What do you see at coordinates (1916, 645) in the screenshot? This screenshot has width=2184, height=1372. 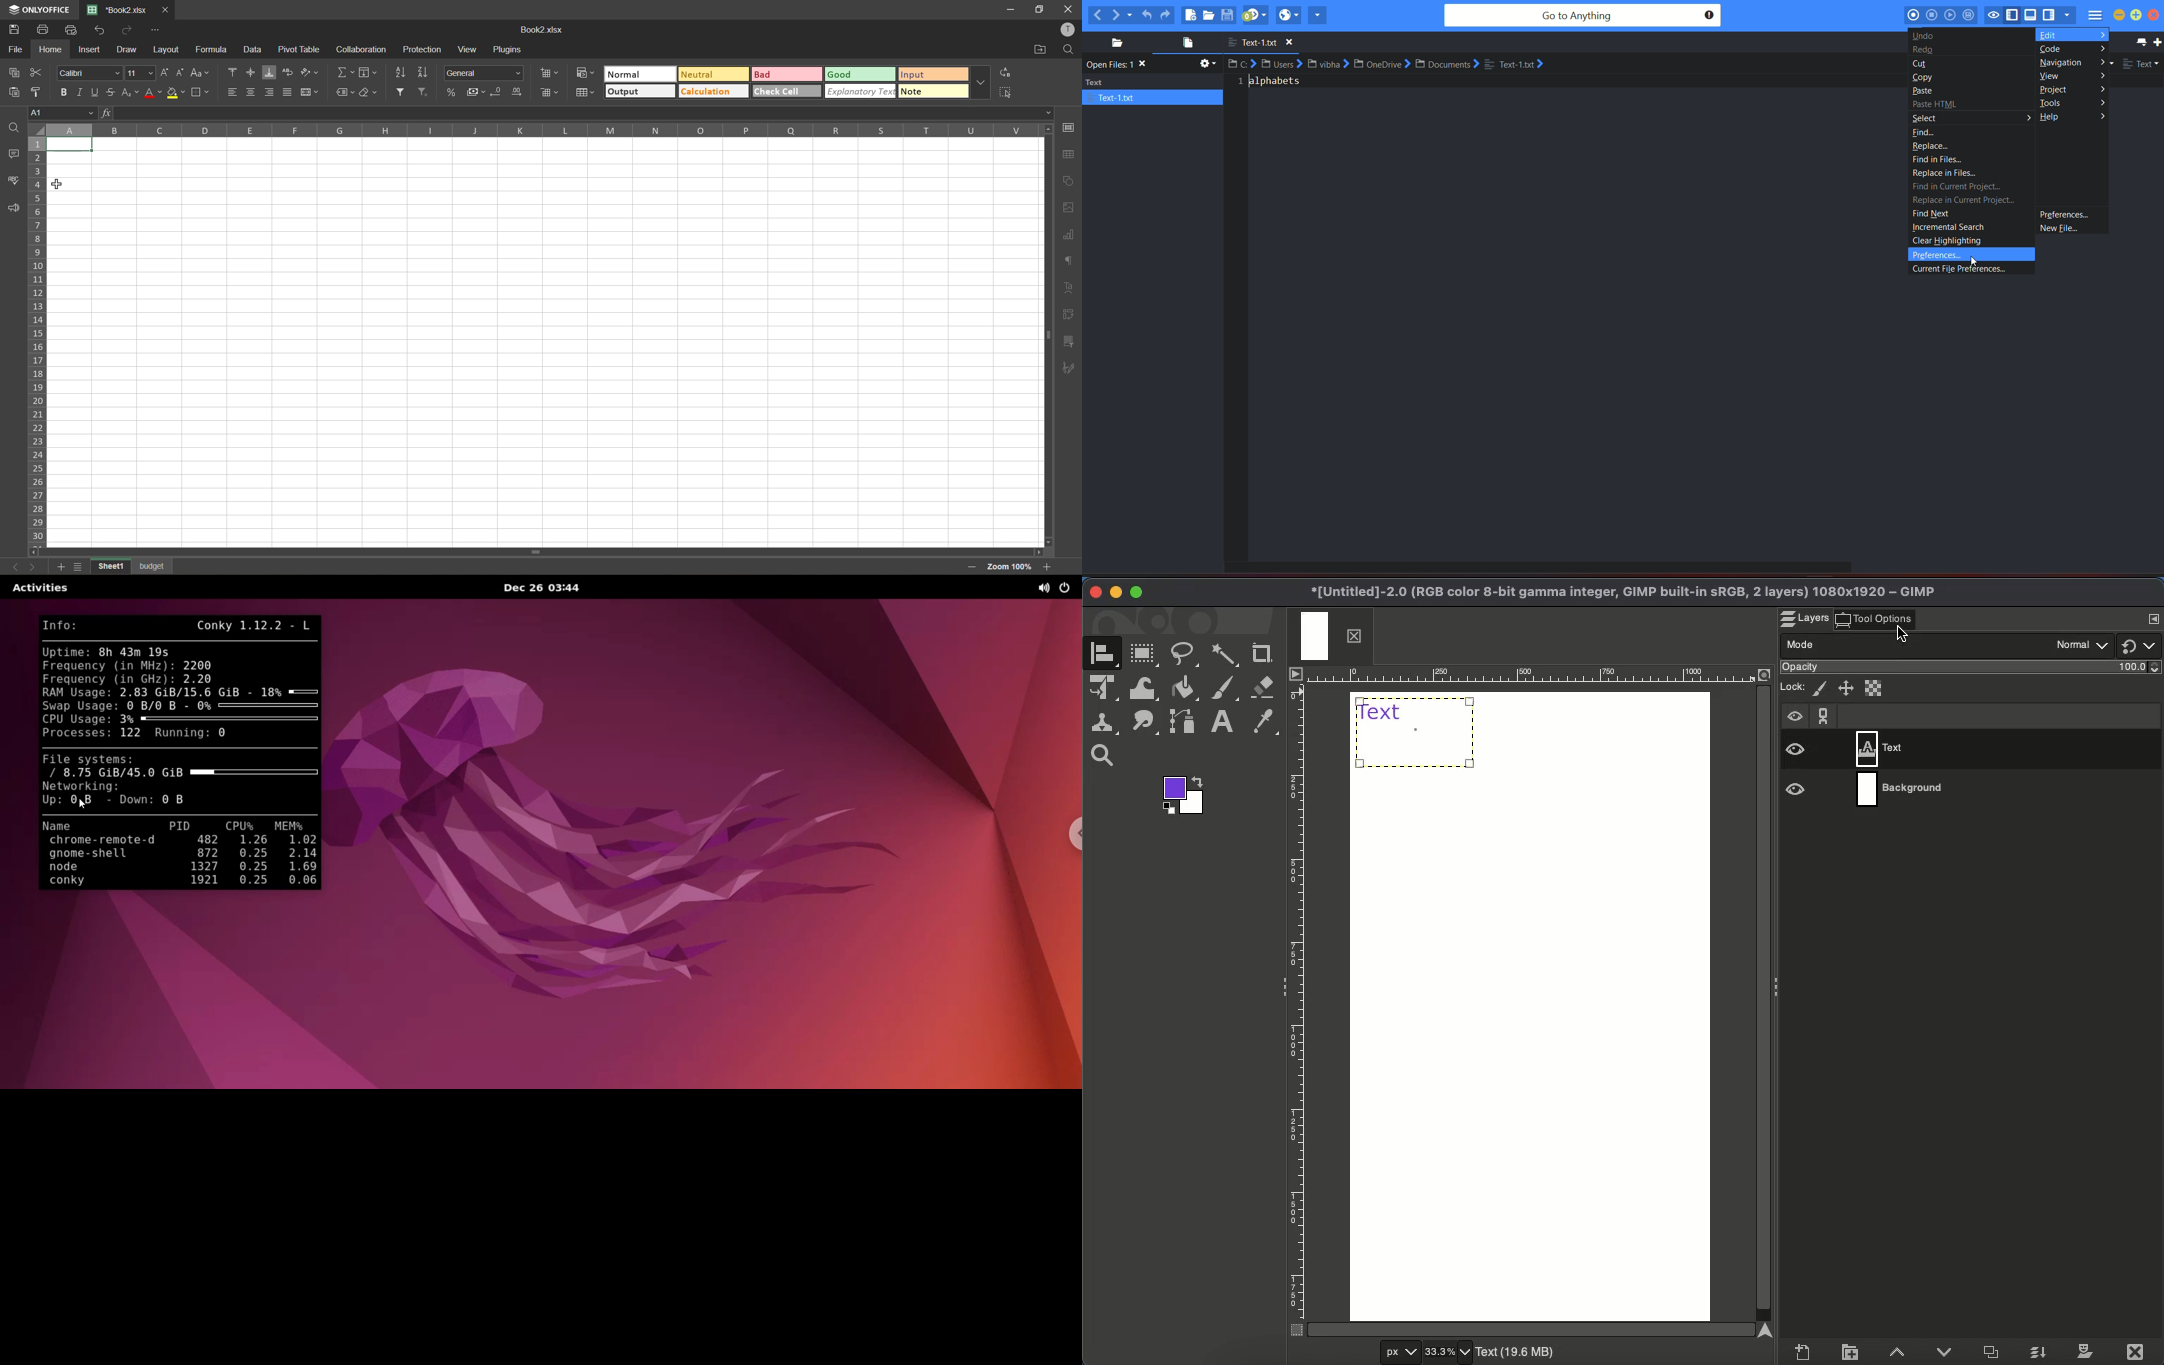 I see `Mode` at bounding box center [1916, 645].